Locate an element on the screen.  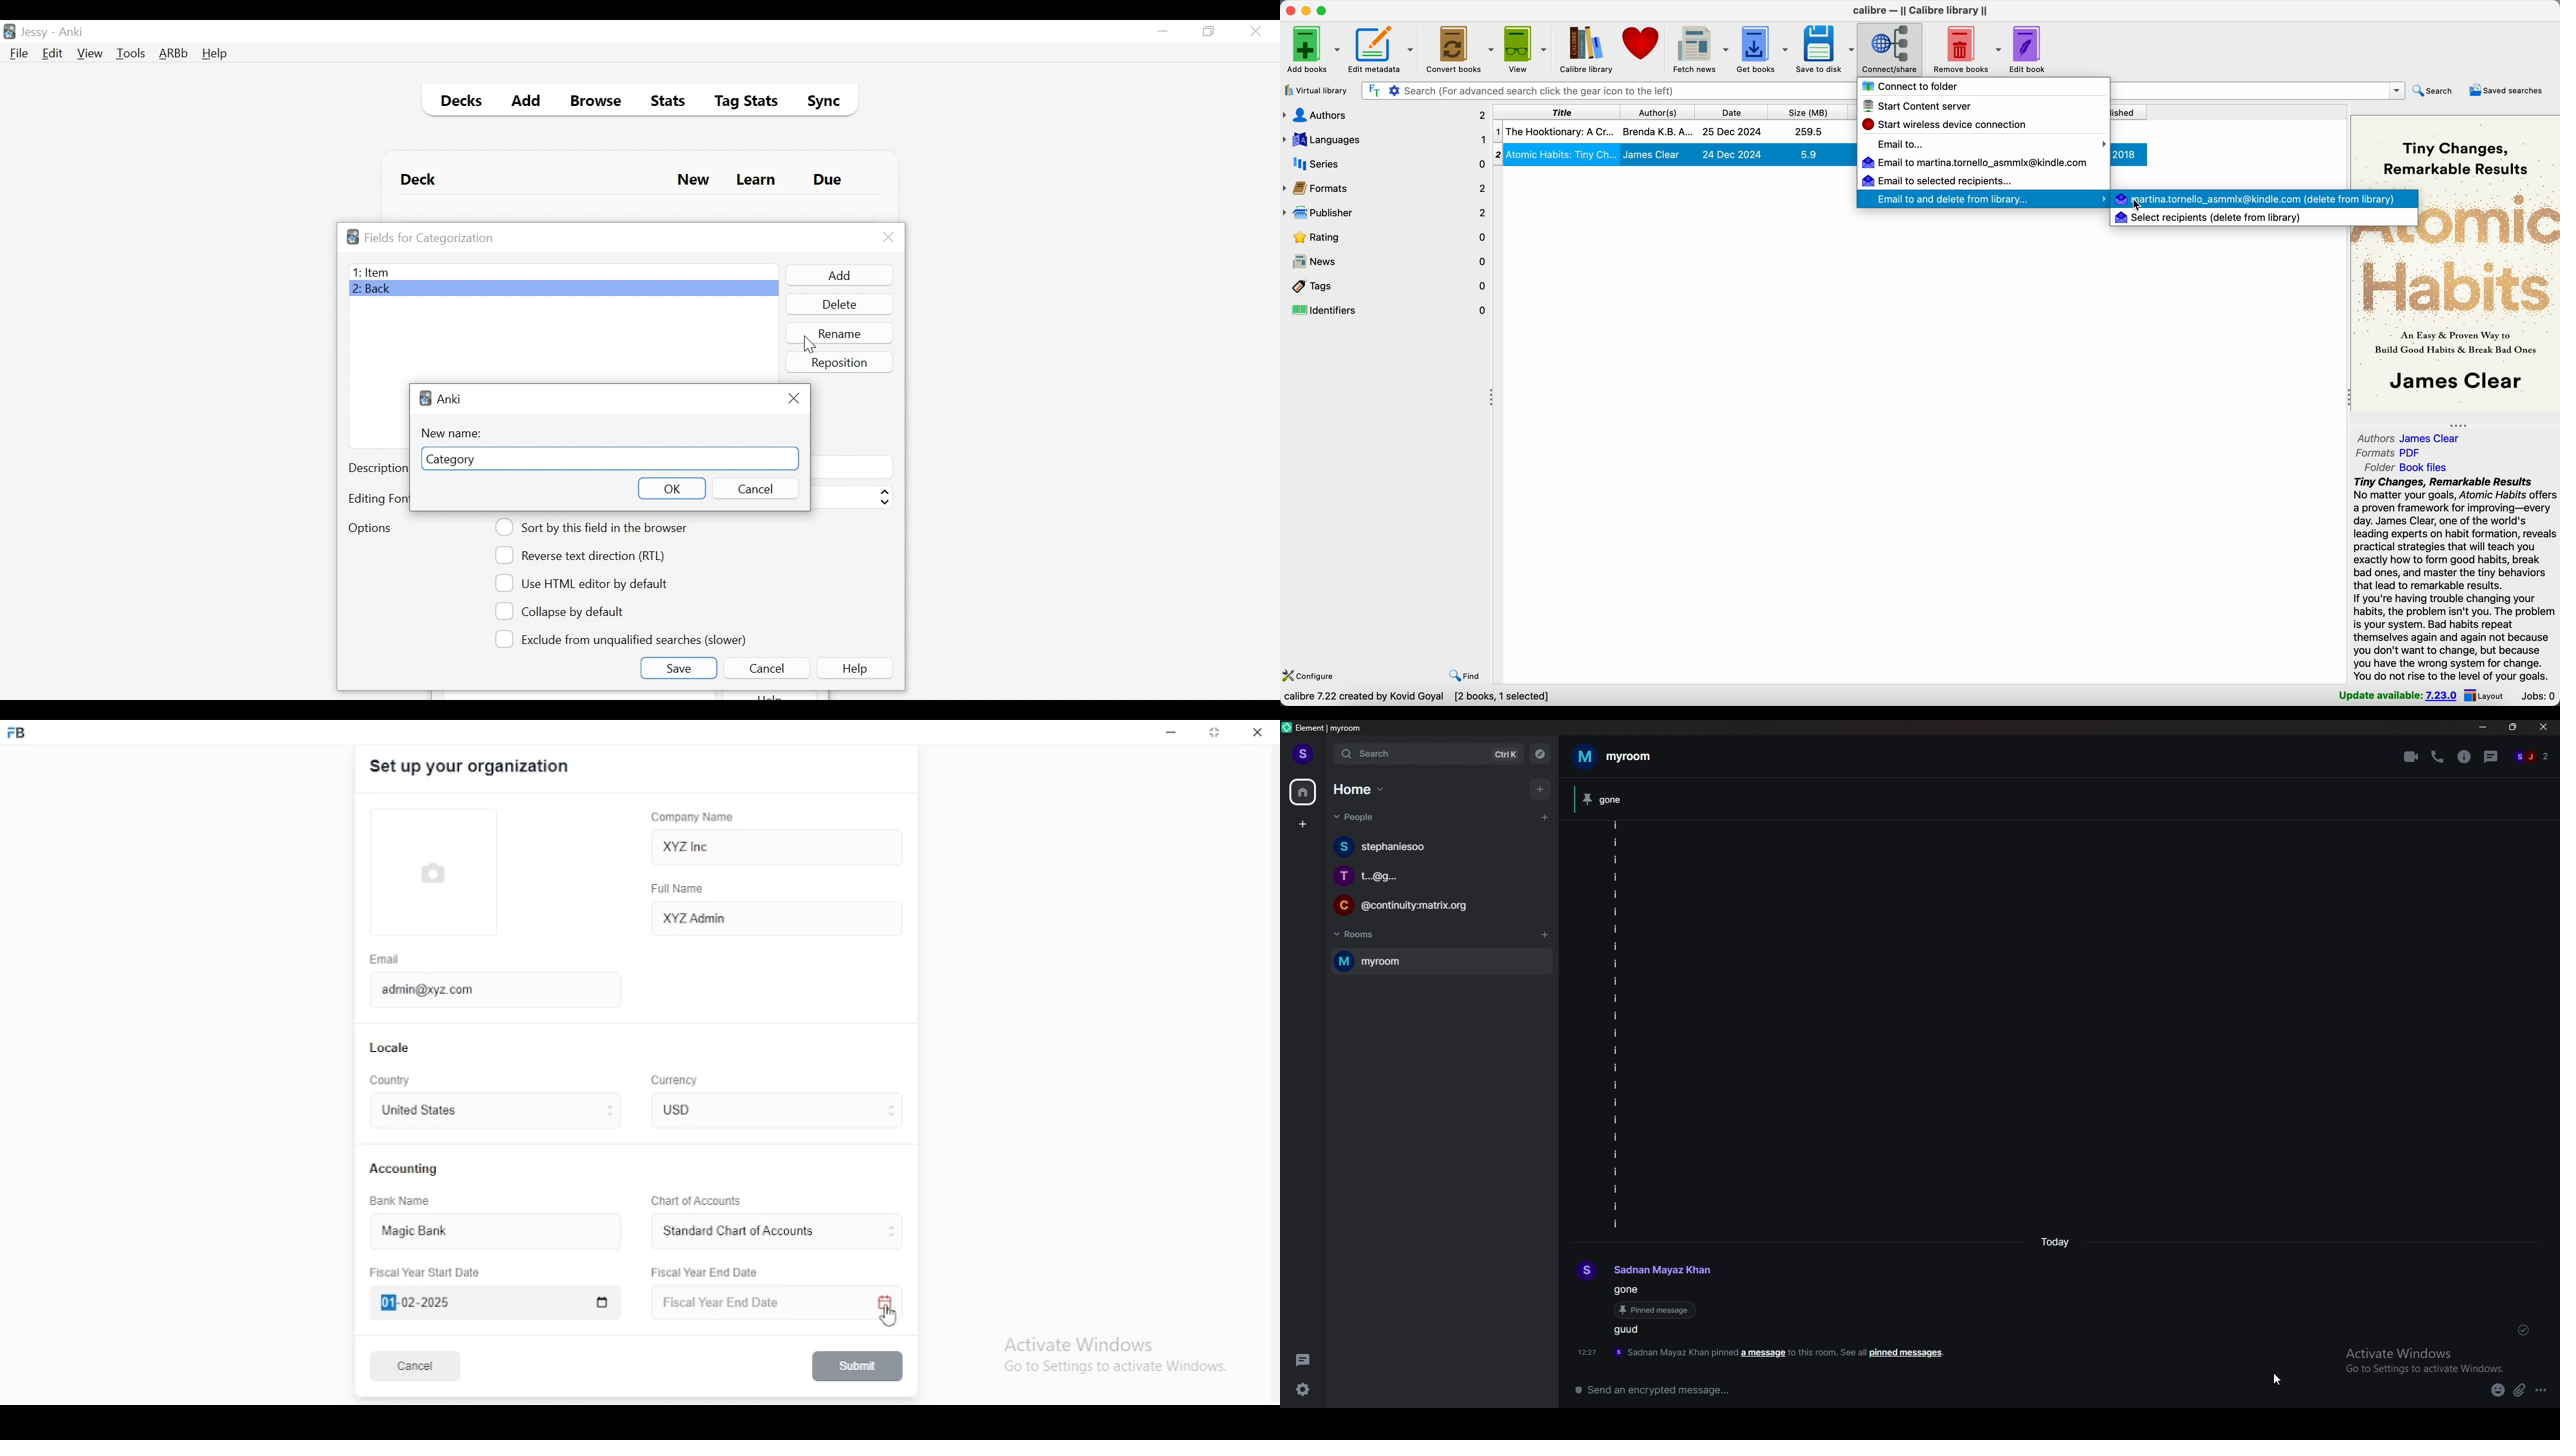
XYZ Inc is located at coordinates (779, 848).